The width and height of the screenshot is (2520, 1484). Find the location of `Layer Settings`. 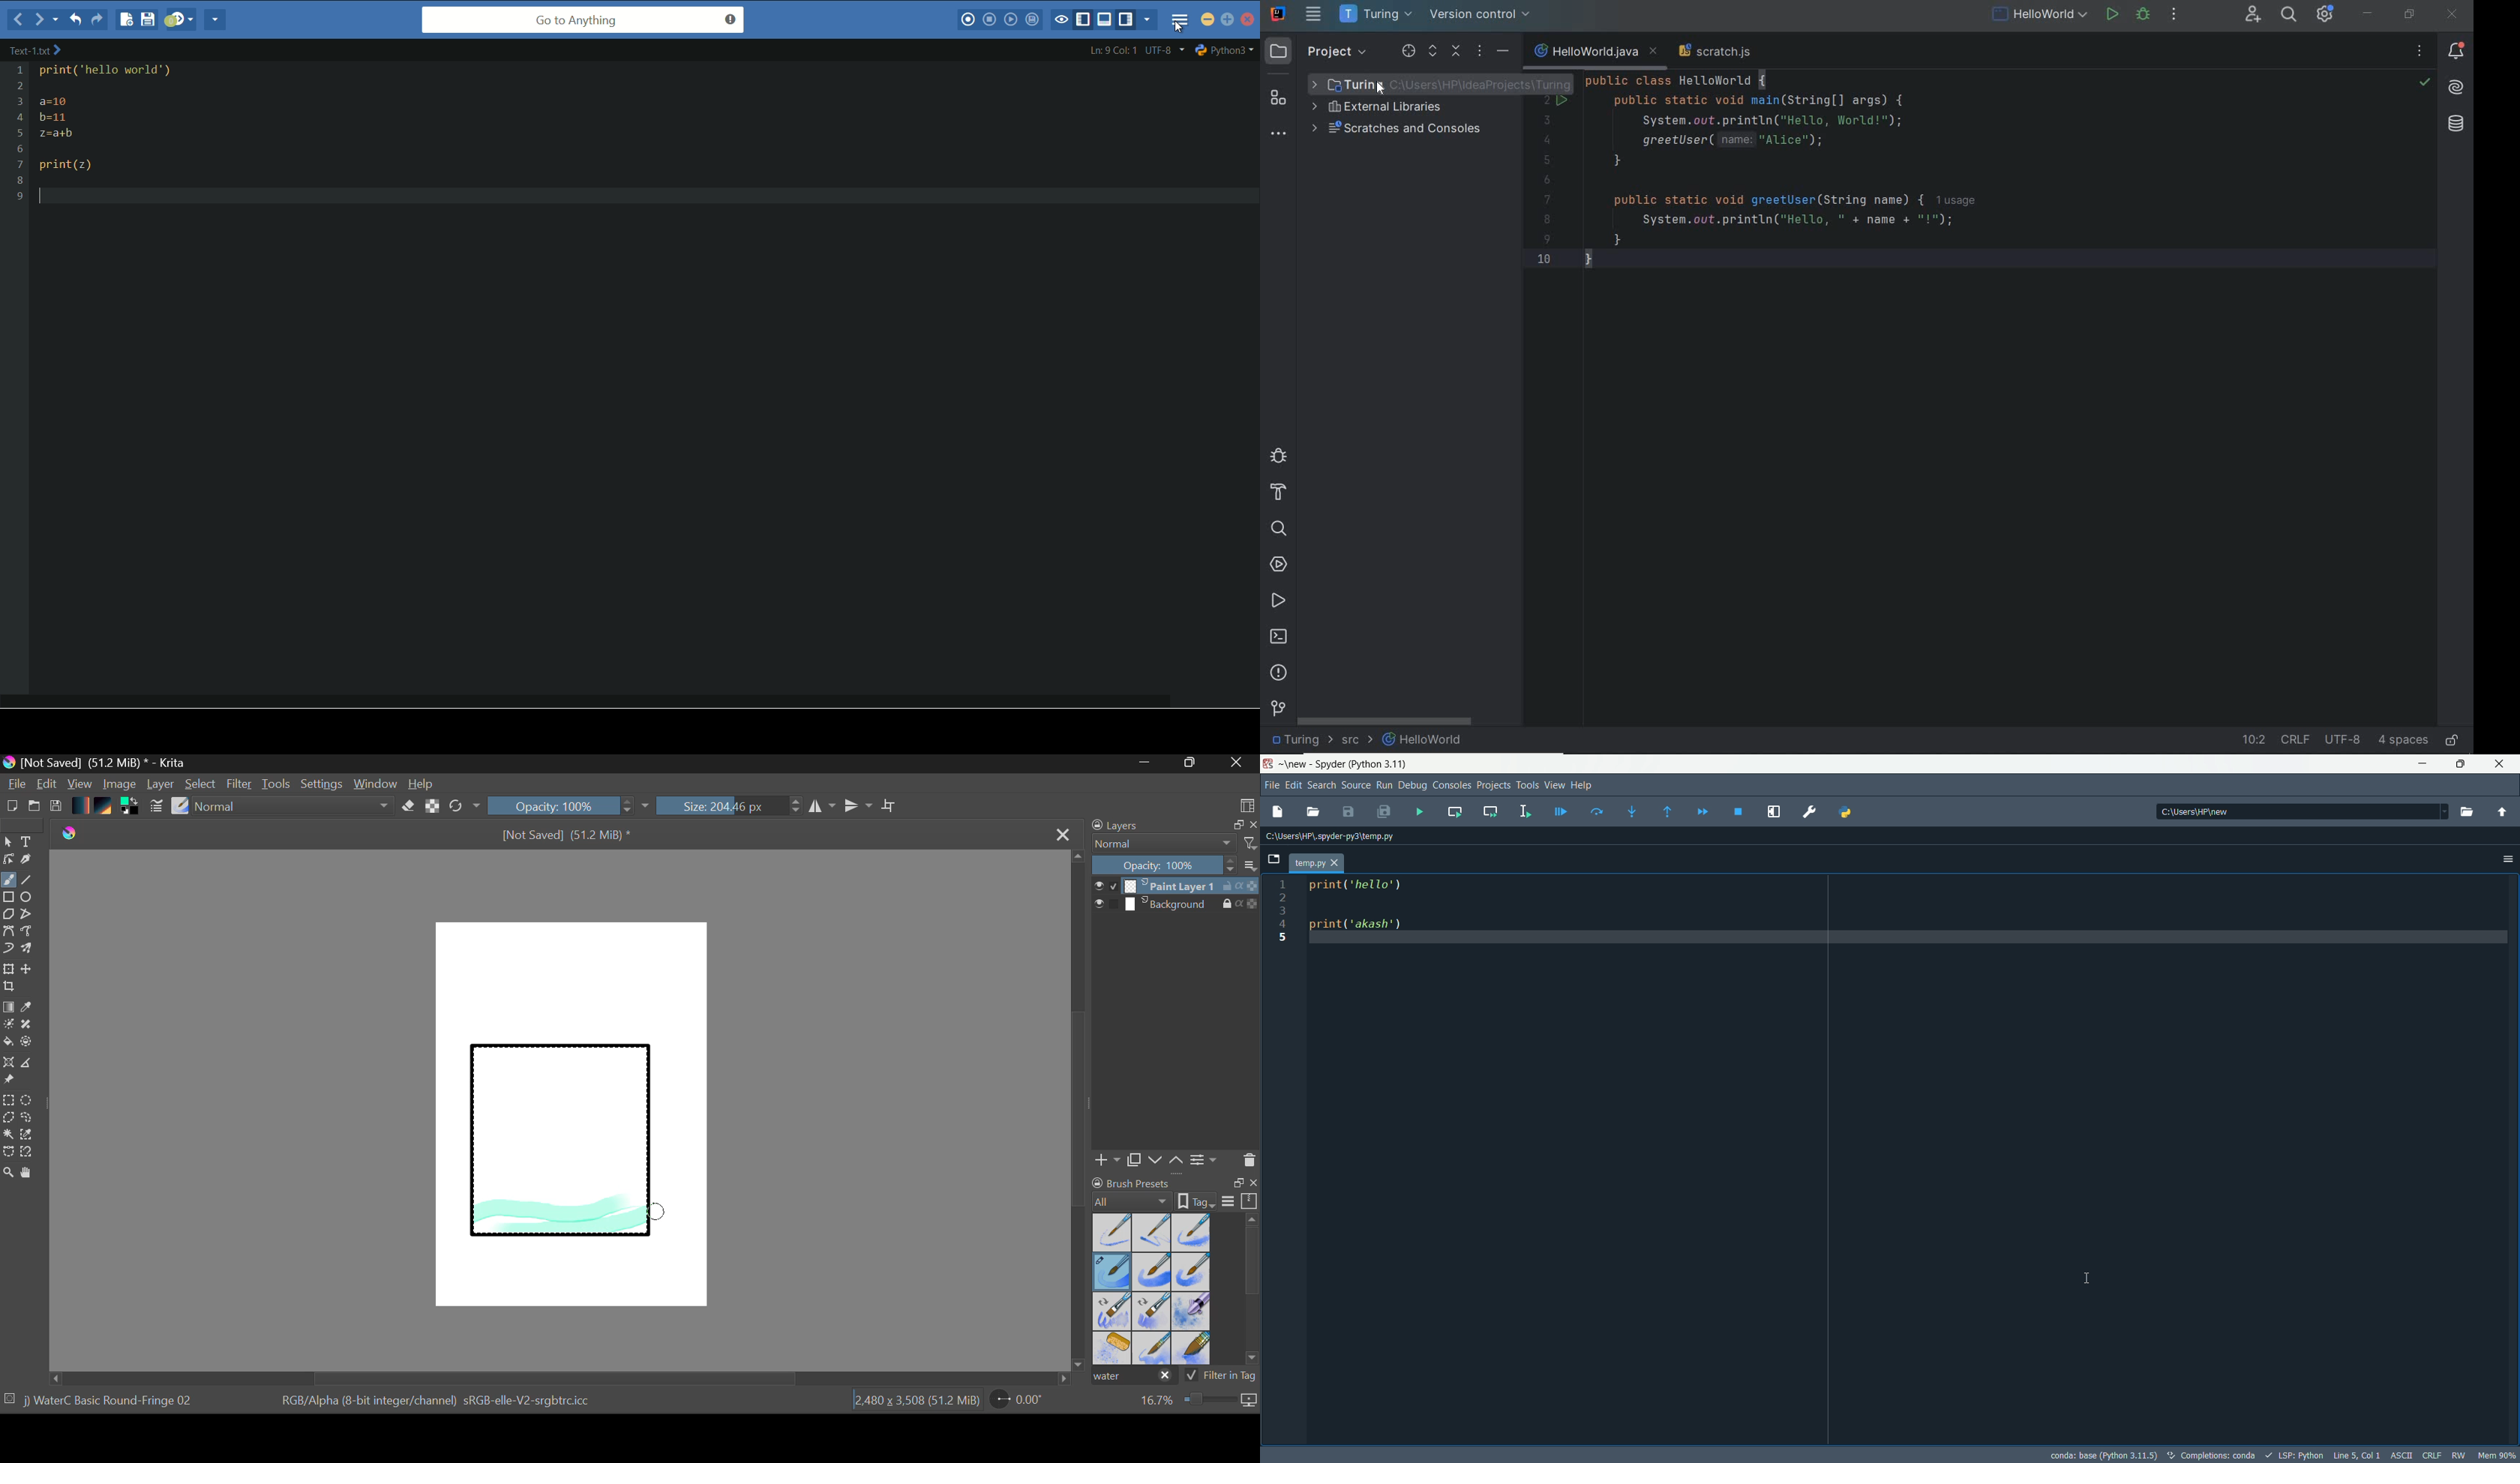

Layer Settings is located at coordinates (1204, 1159).